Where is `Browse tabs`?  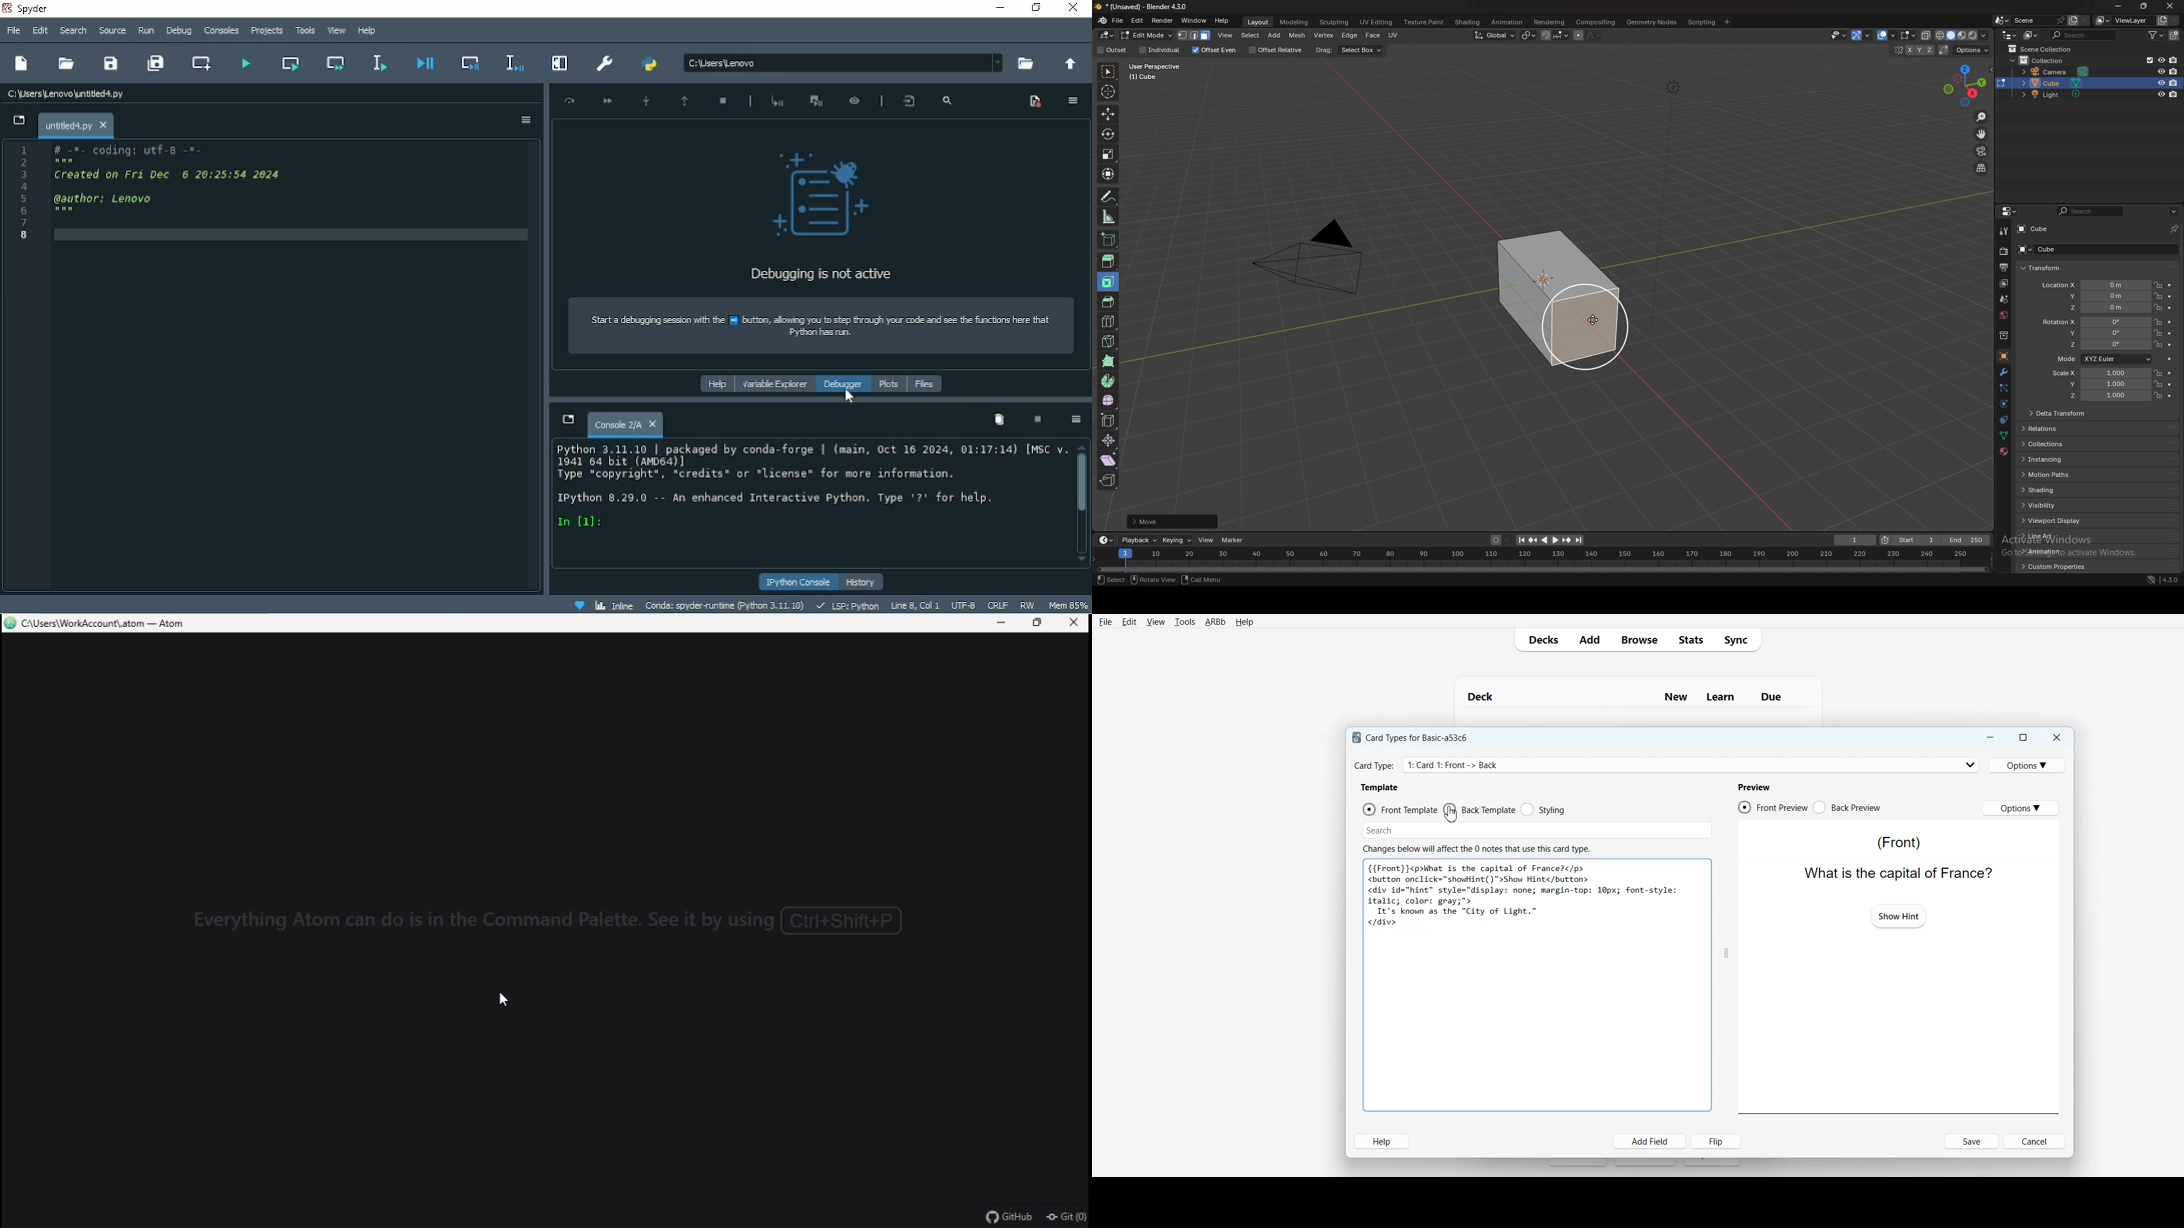 Browse tabs is located at coordinates (567, 421).